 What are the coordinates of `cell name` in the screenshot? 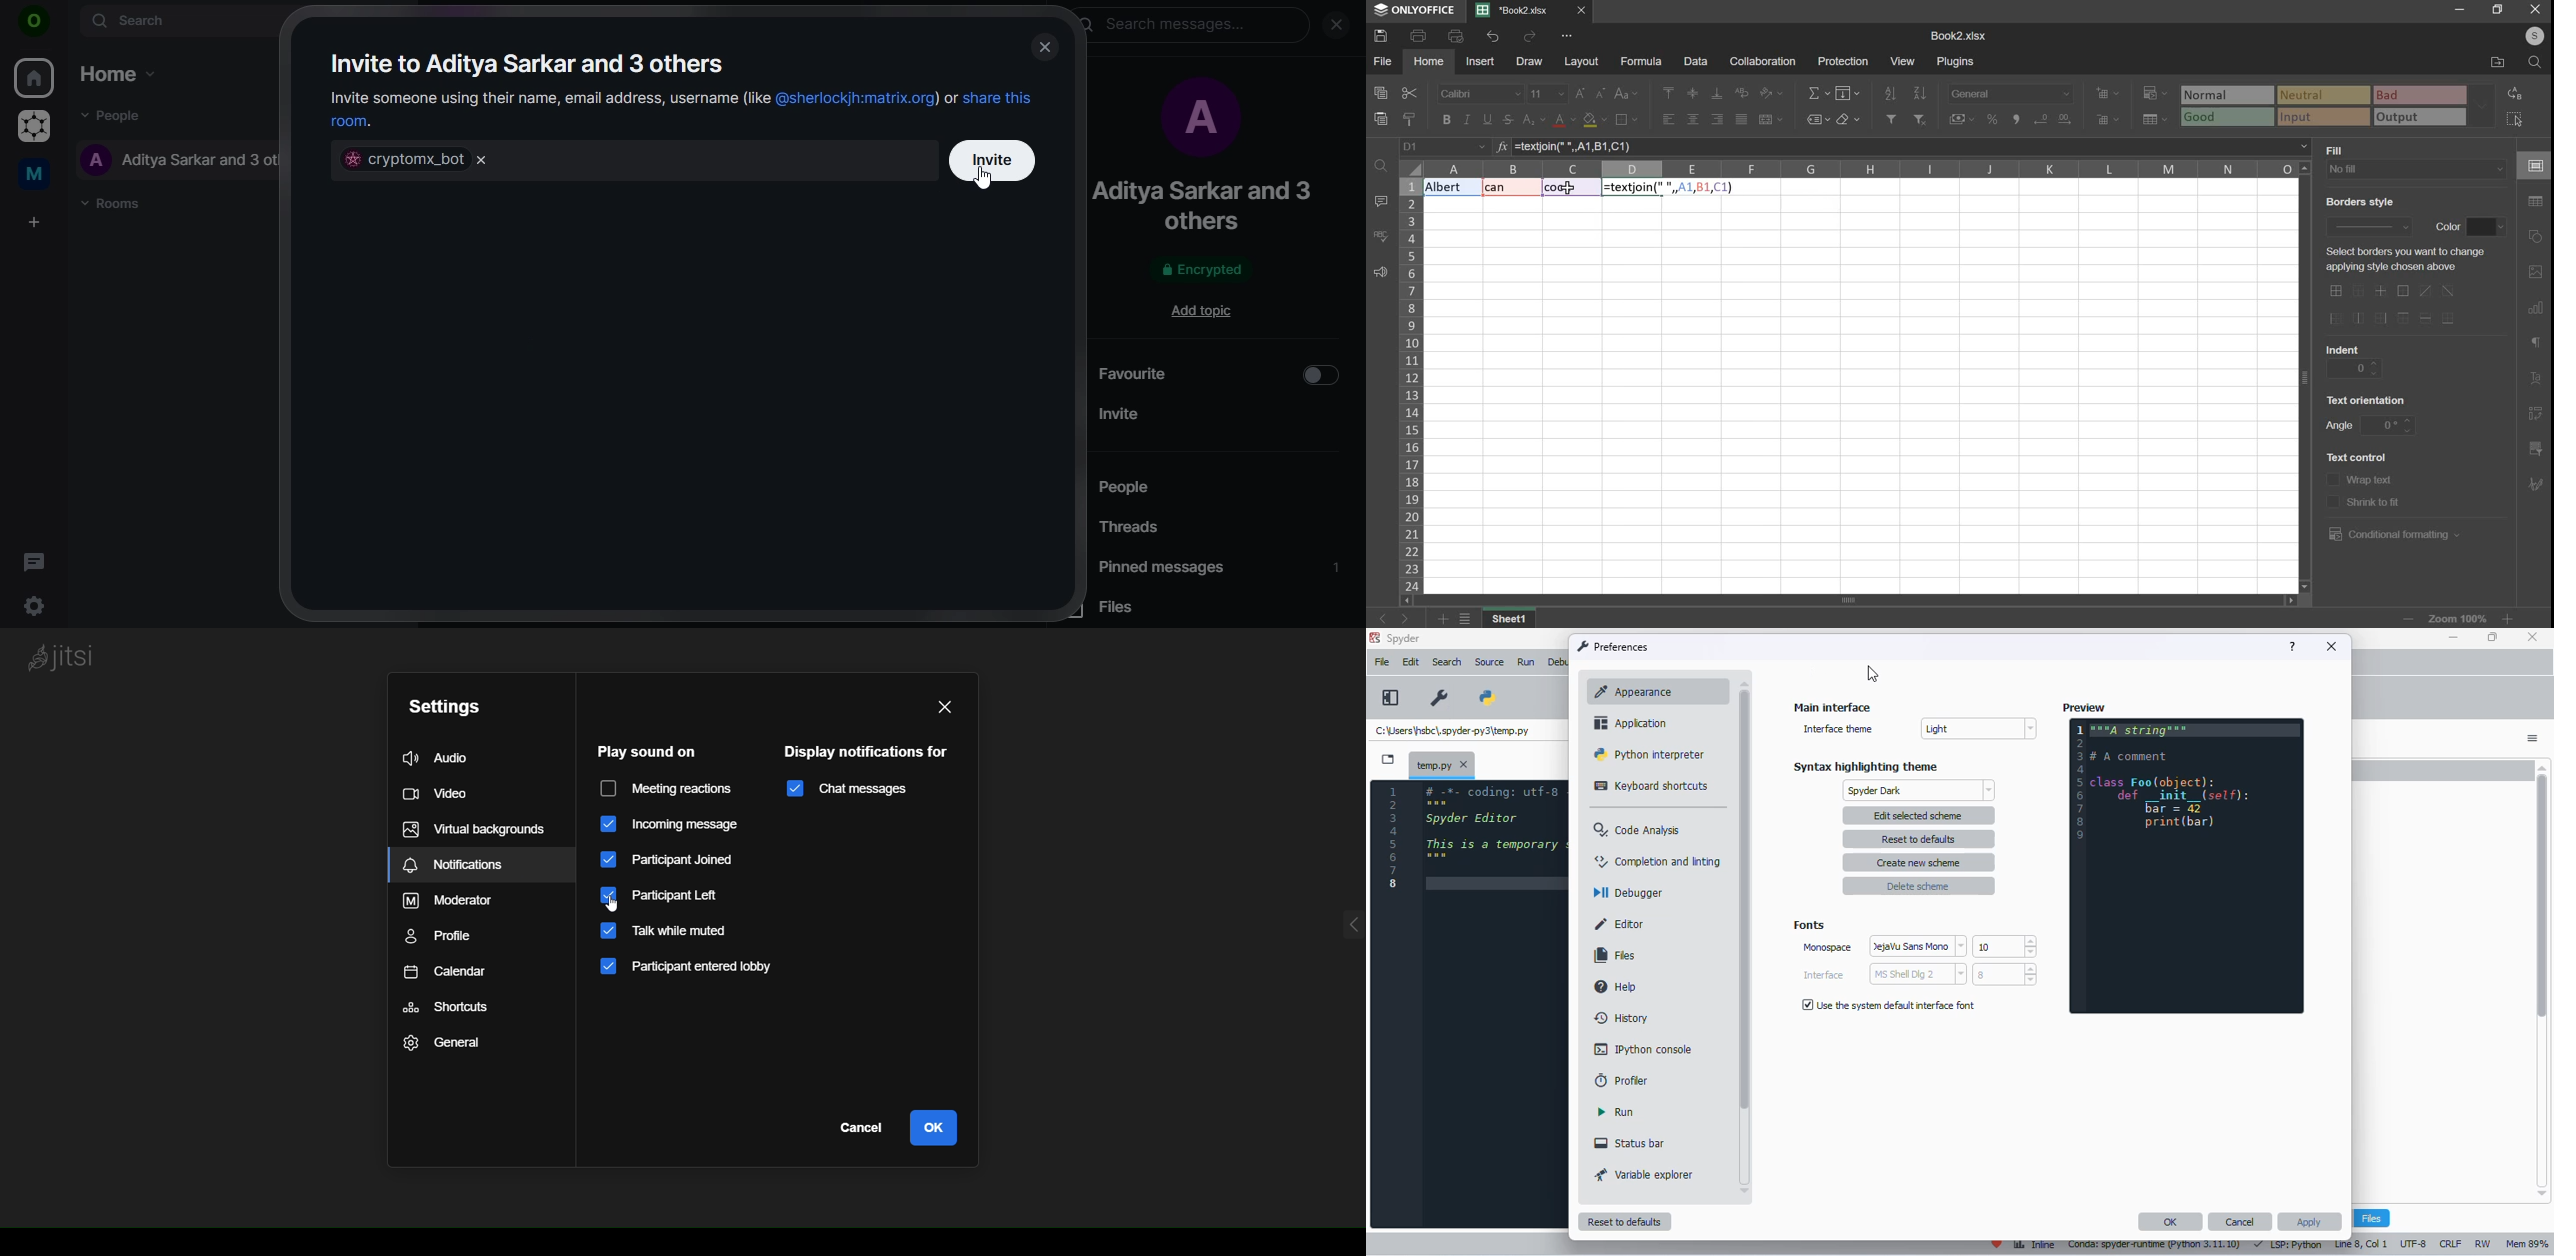 It's located at (1445, 147).